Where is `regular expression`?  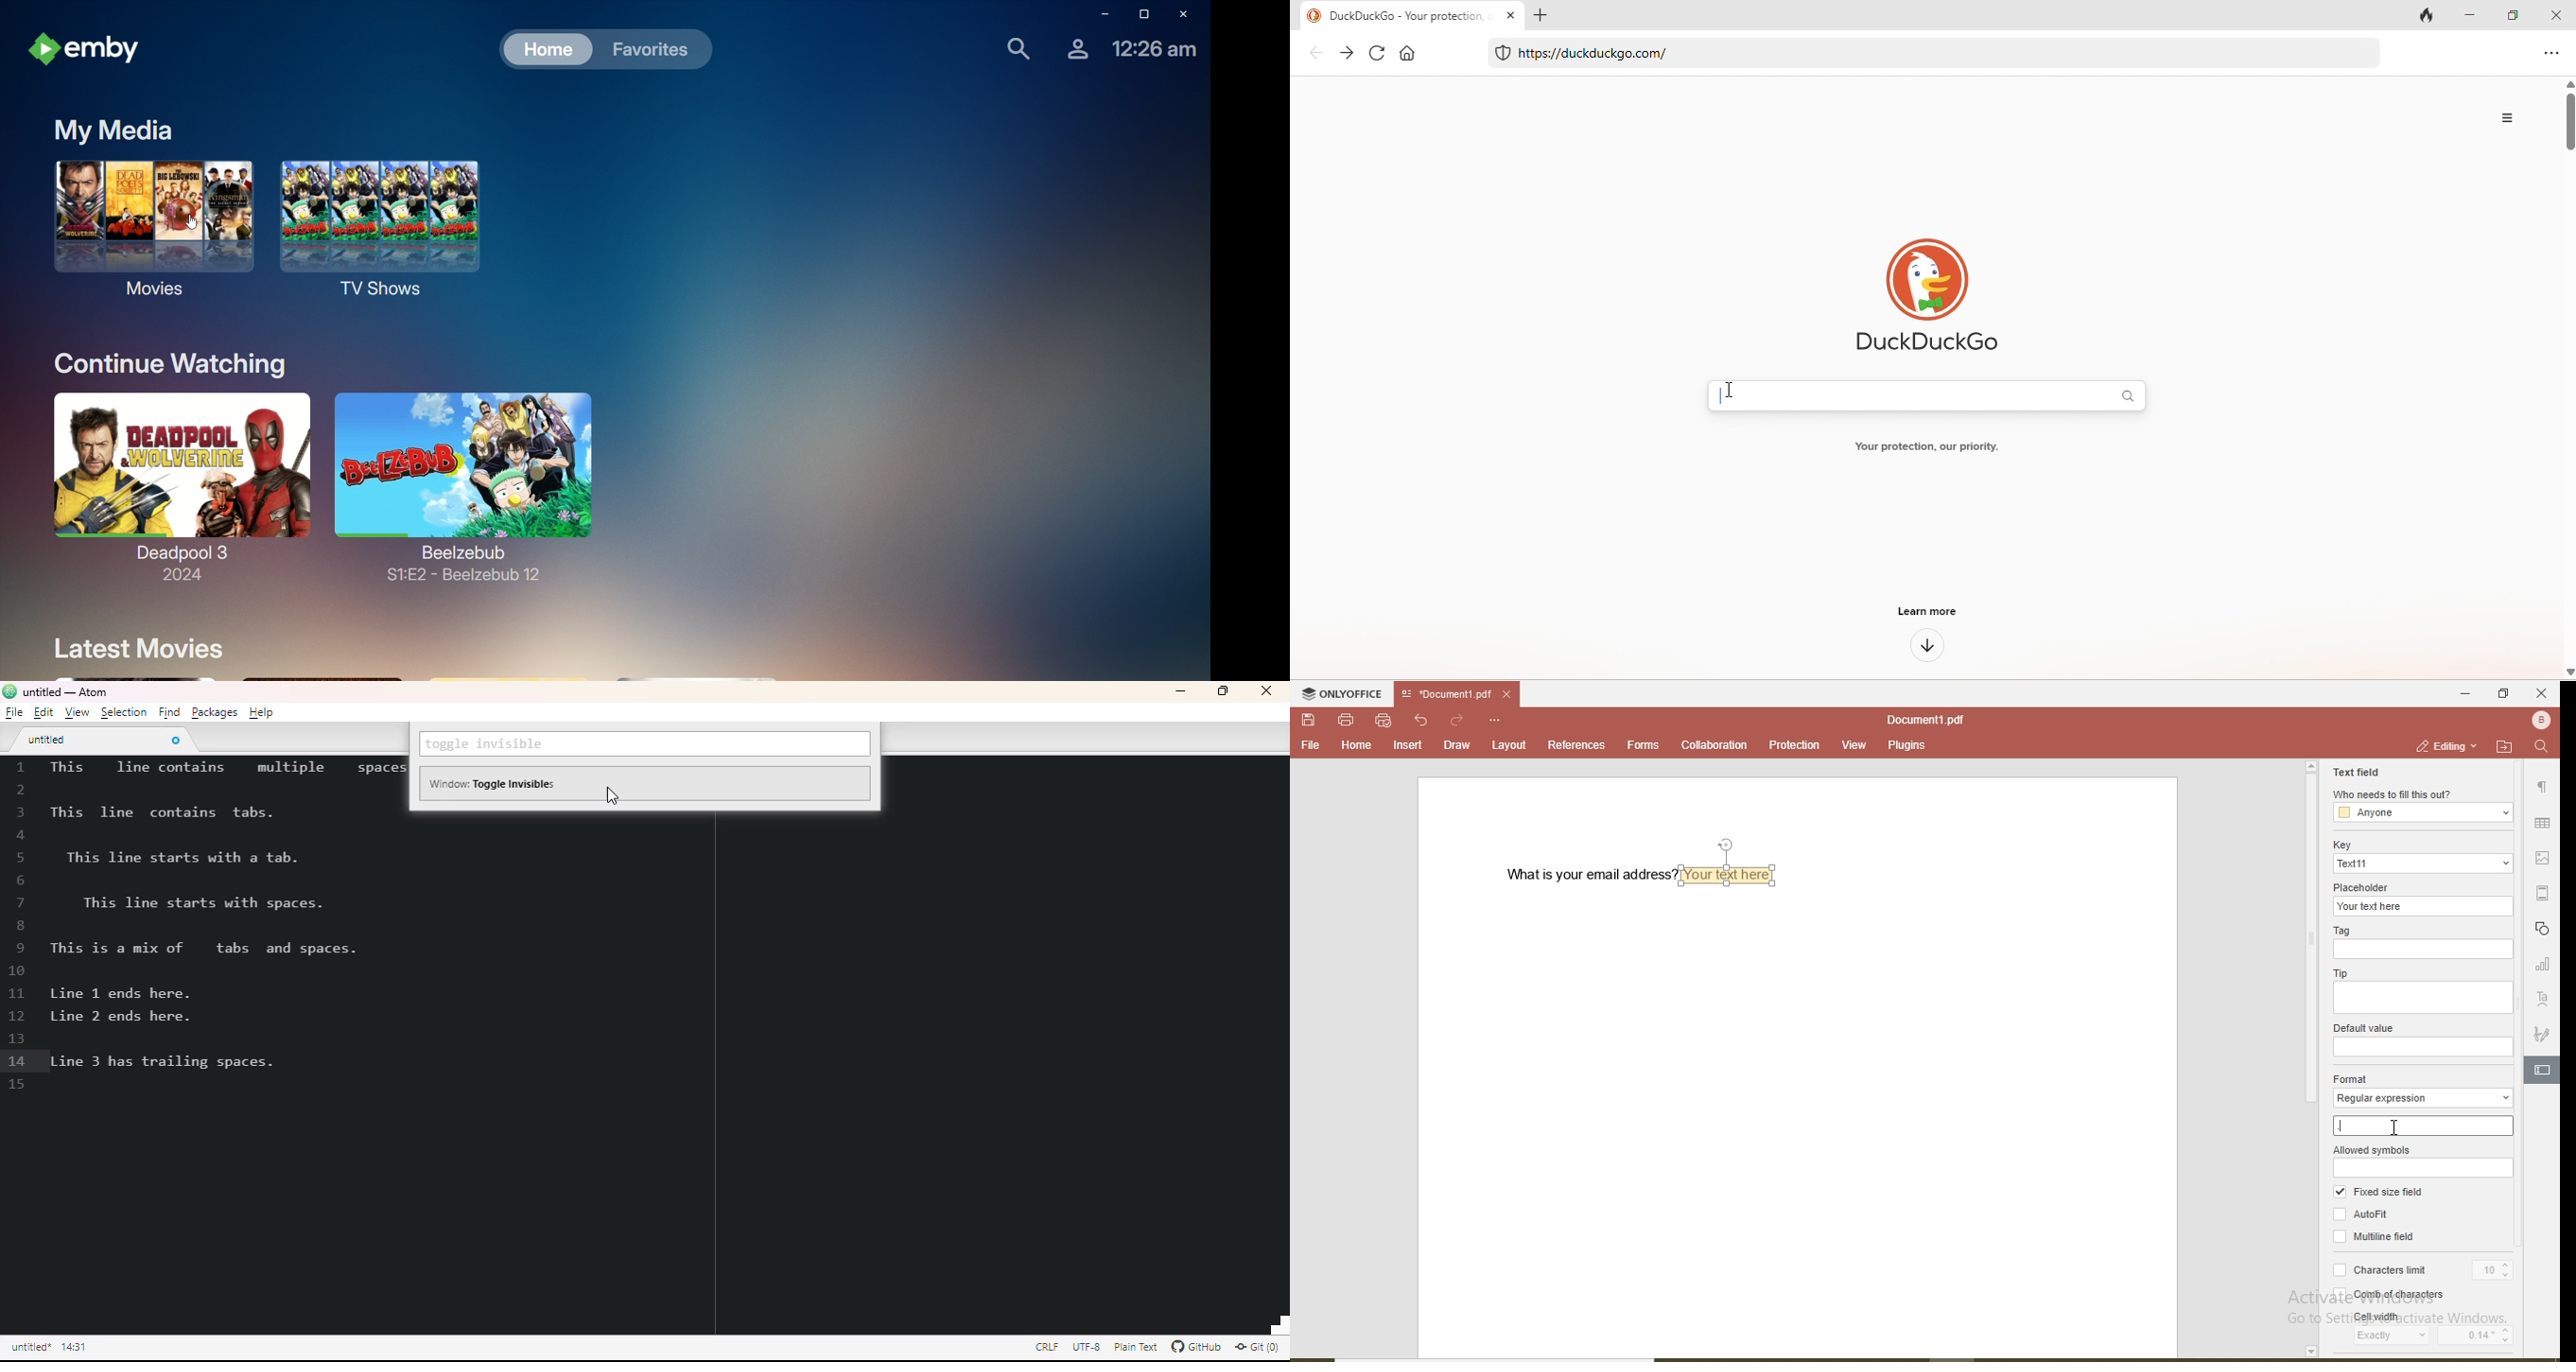 regular expression is located at coordinates (2424, 1099).